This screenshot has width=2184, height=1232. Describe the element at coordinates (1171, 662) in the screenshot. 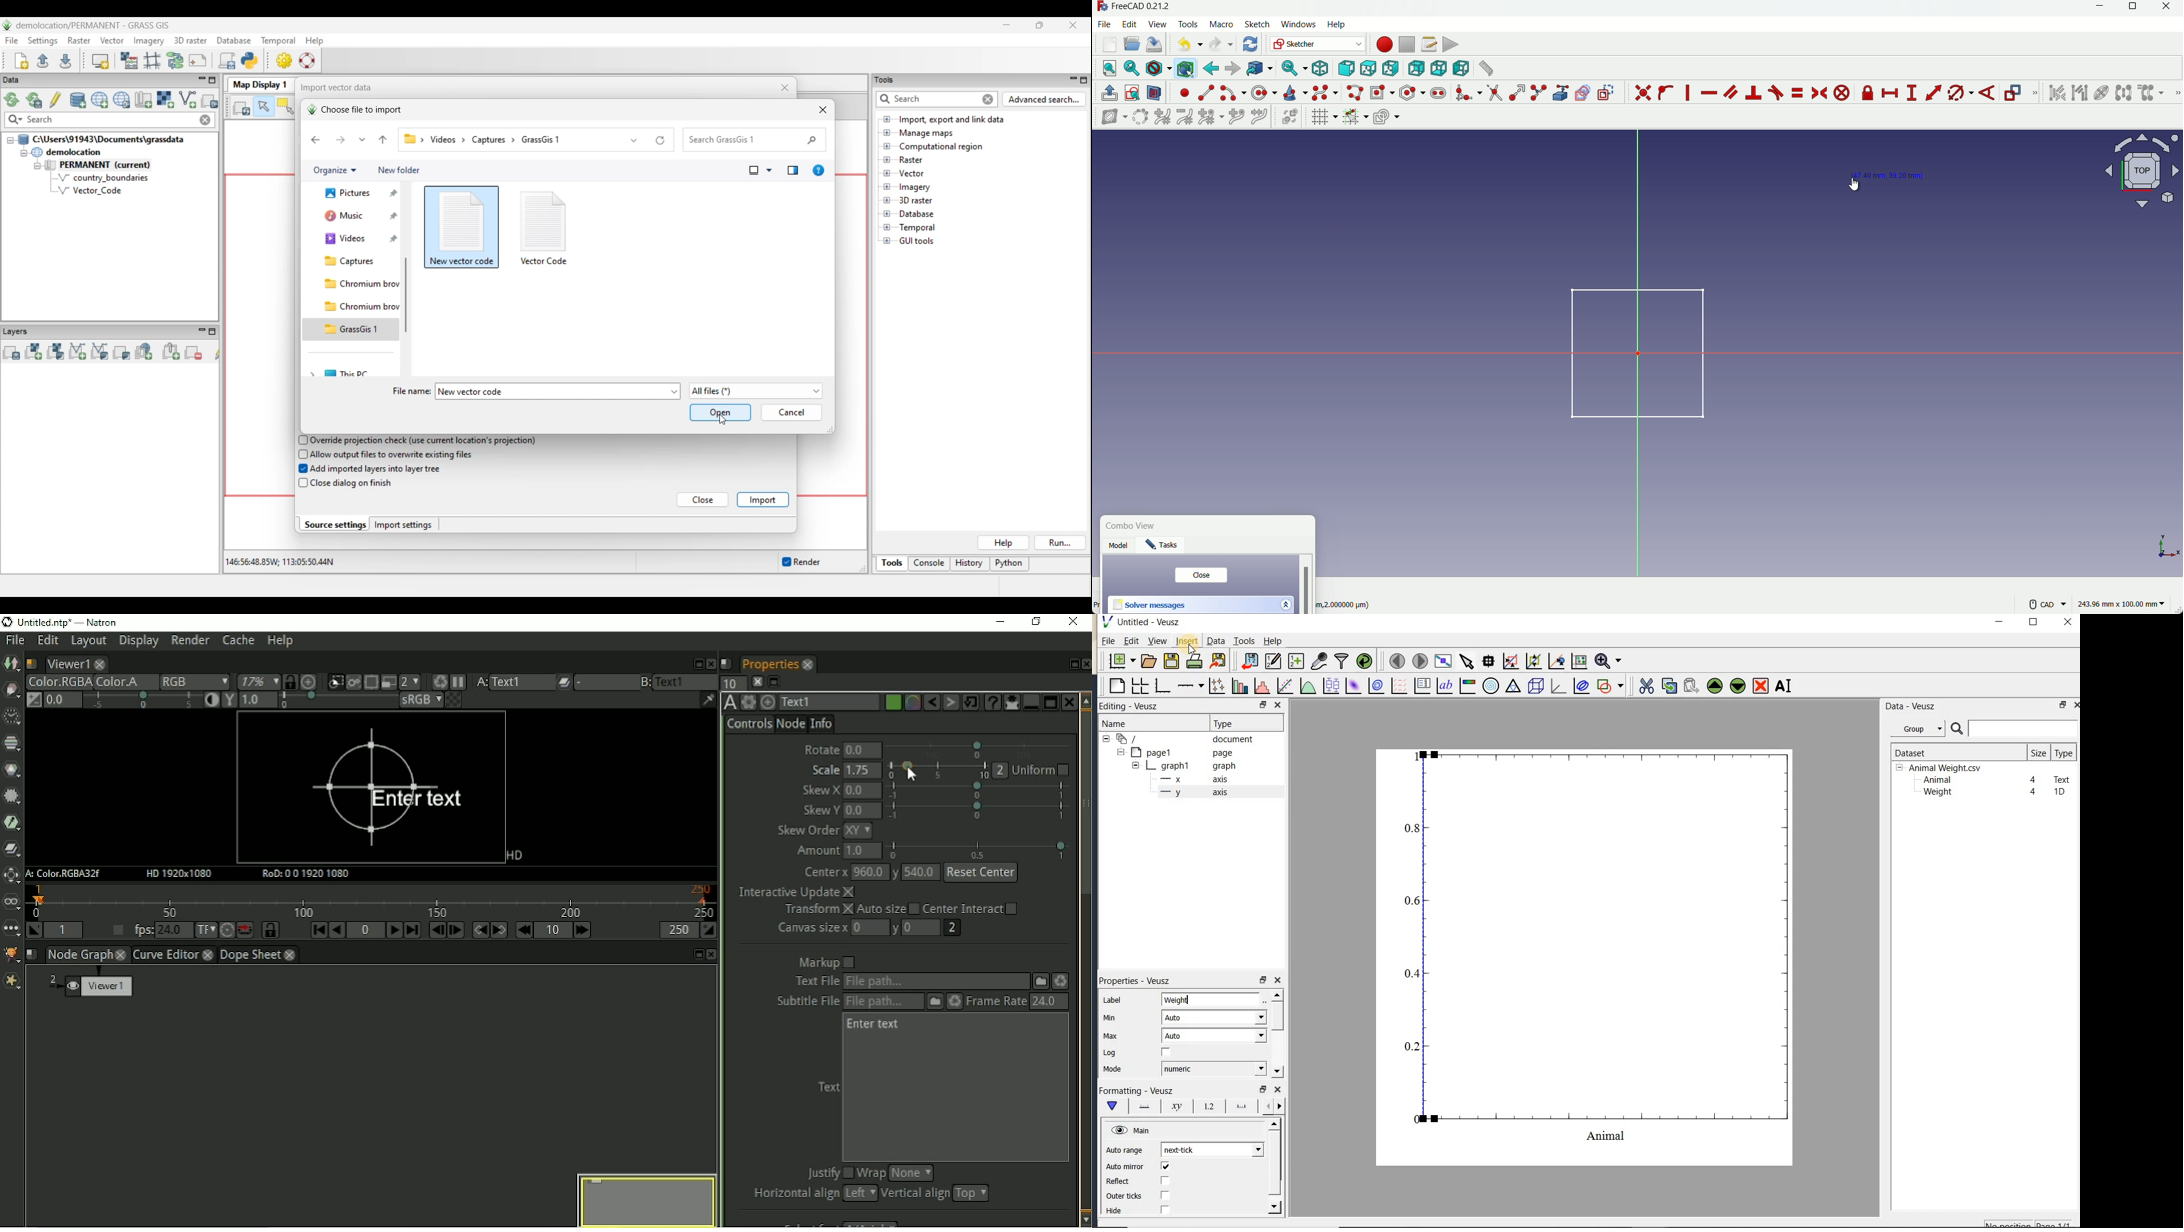

I see `save the document` at that location.